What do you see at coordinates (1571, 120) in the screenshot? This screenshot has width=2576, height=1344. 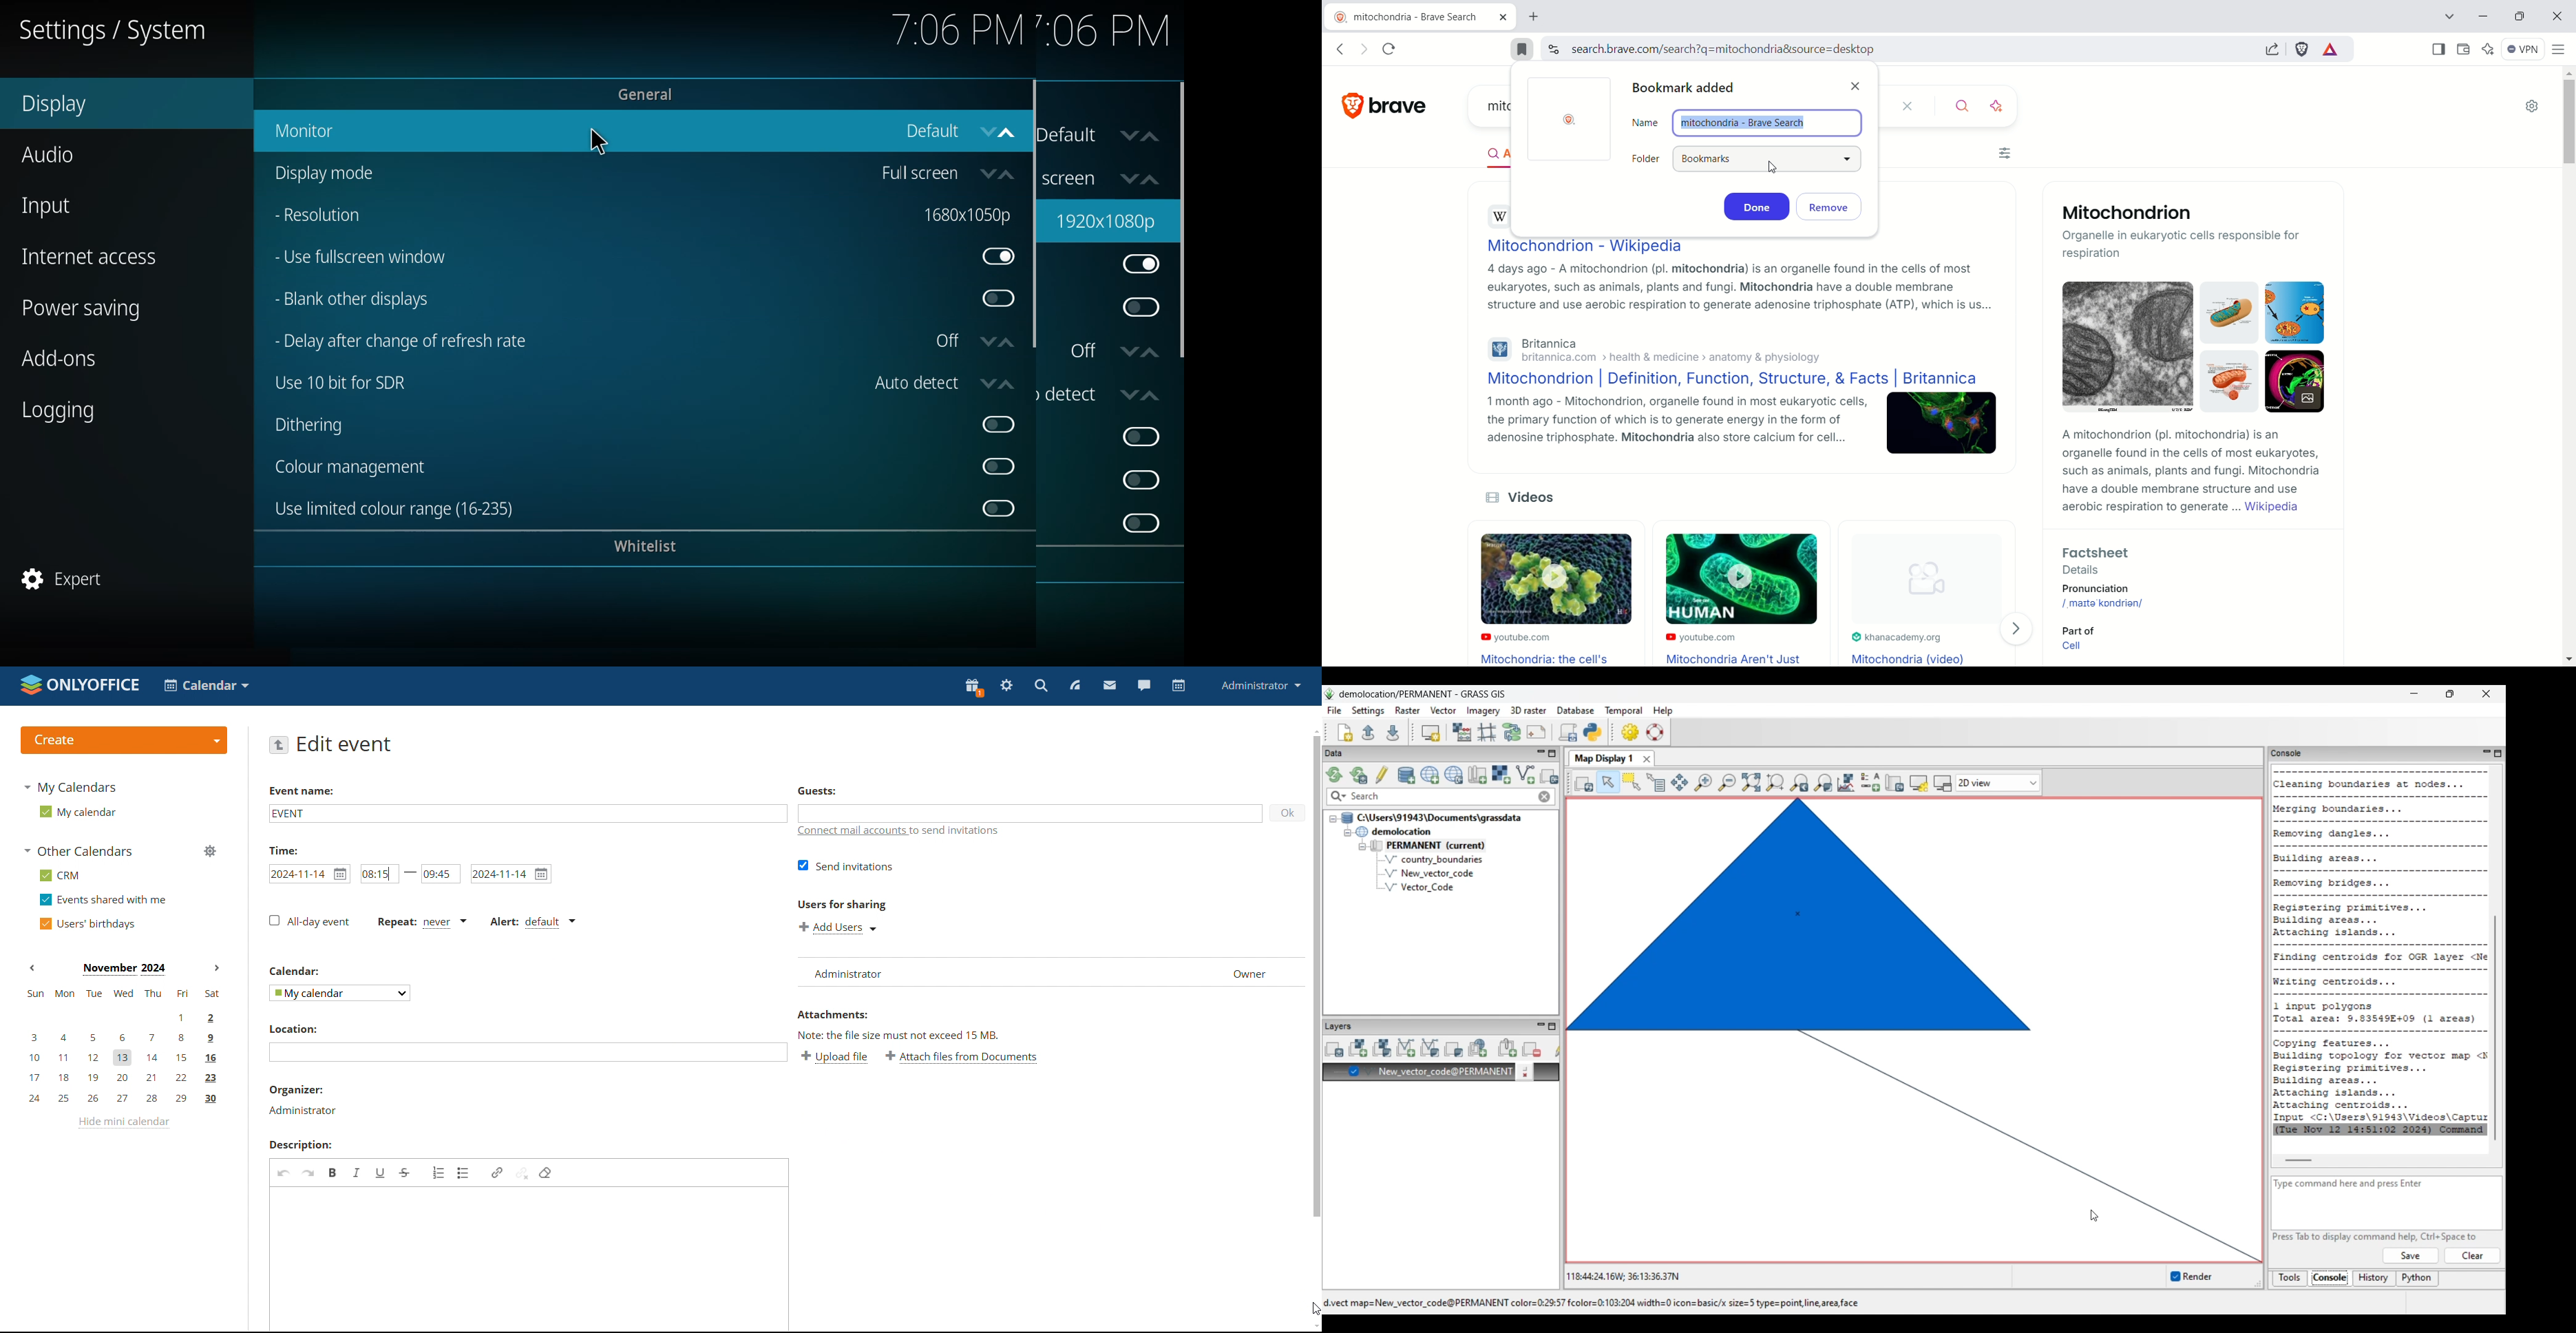 I see `Brave logo` at bounding box center [1571, 120].